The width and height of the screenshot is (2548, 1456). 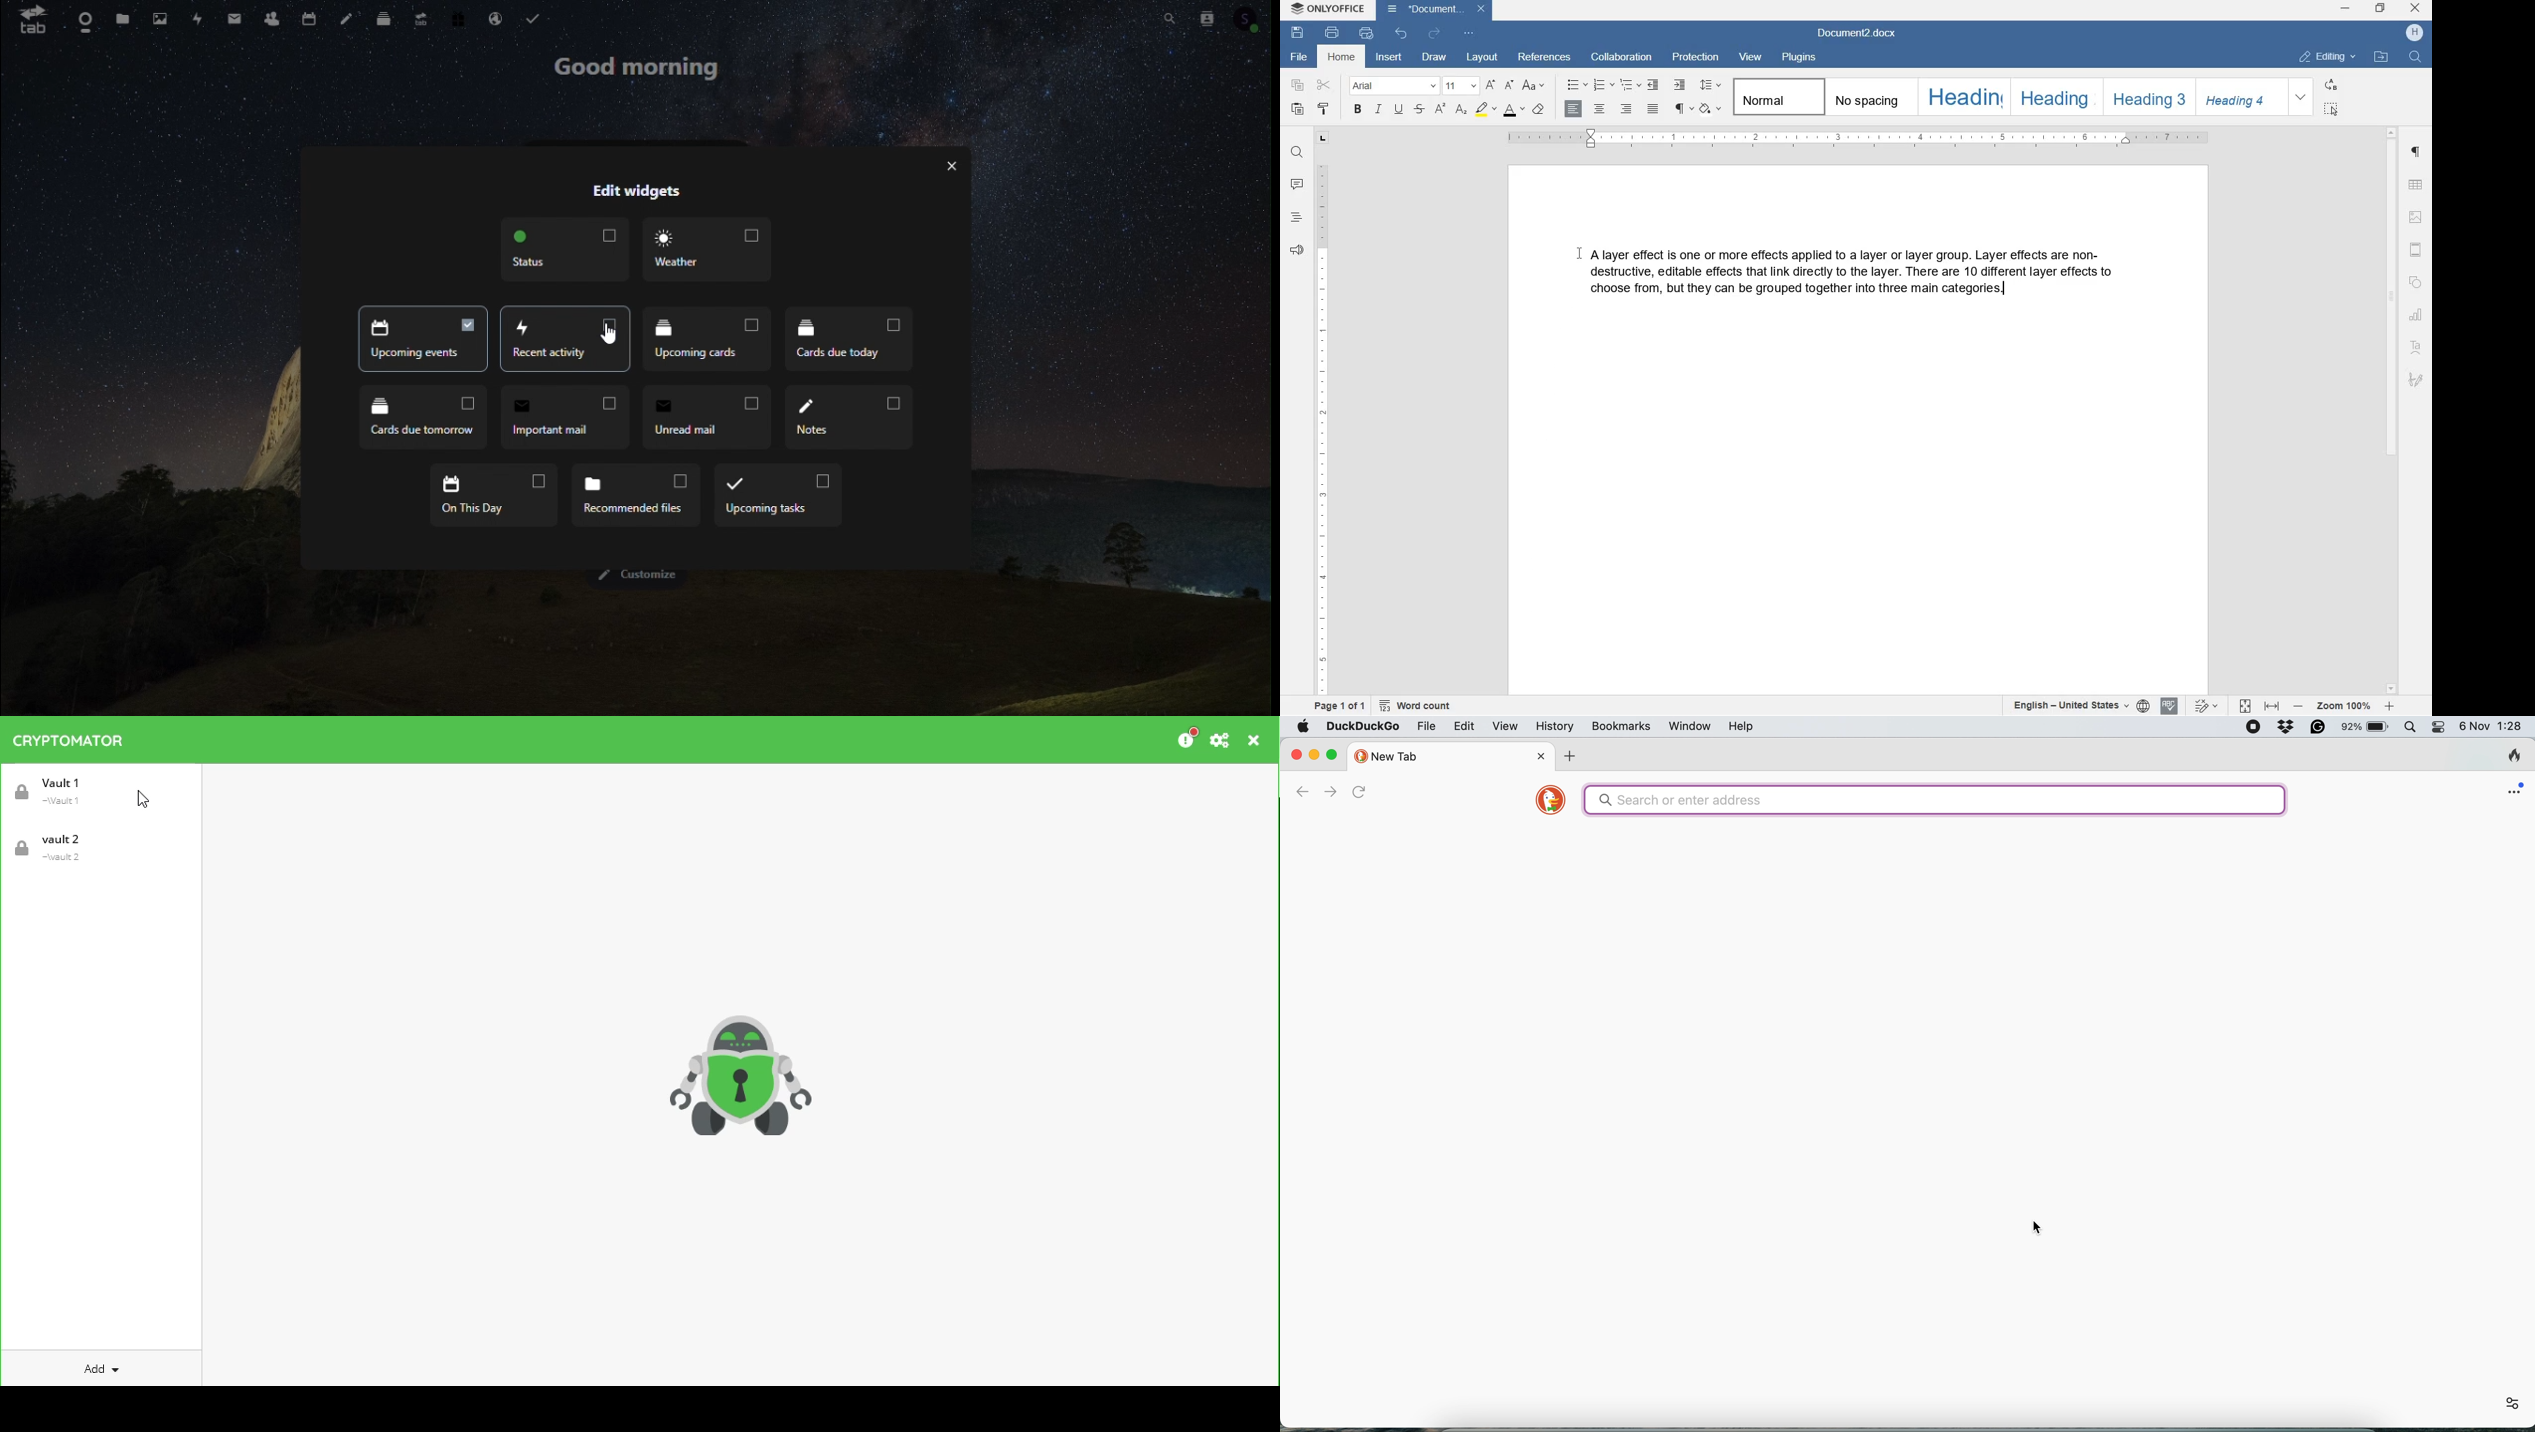 I want to click on Notes, so click(x=848, y=416).